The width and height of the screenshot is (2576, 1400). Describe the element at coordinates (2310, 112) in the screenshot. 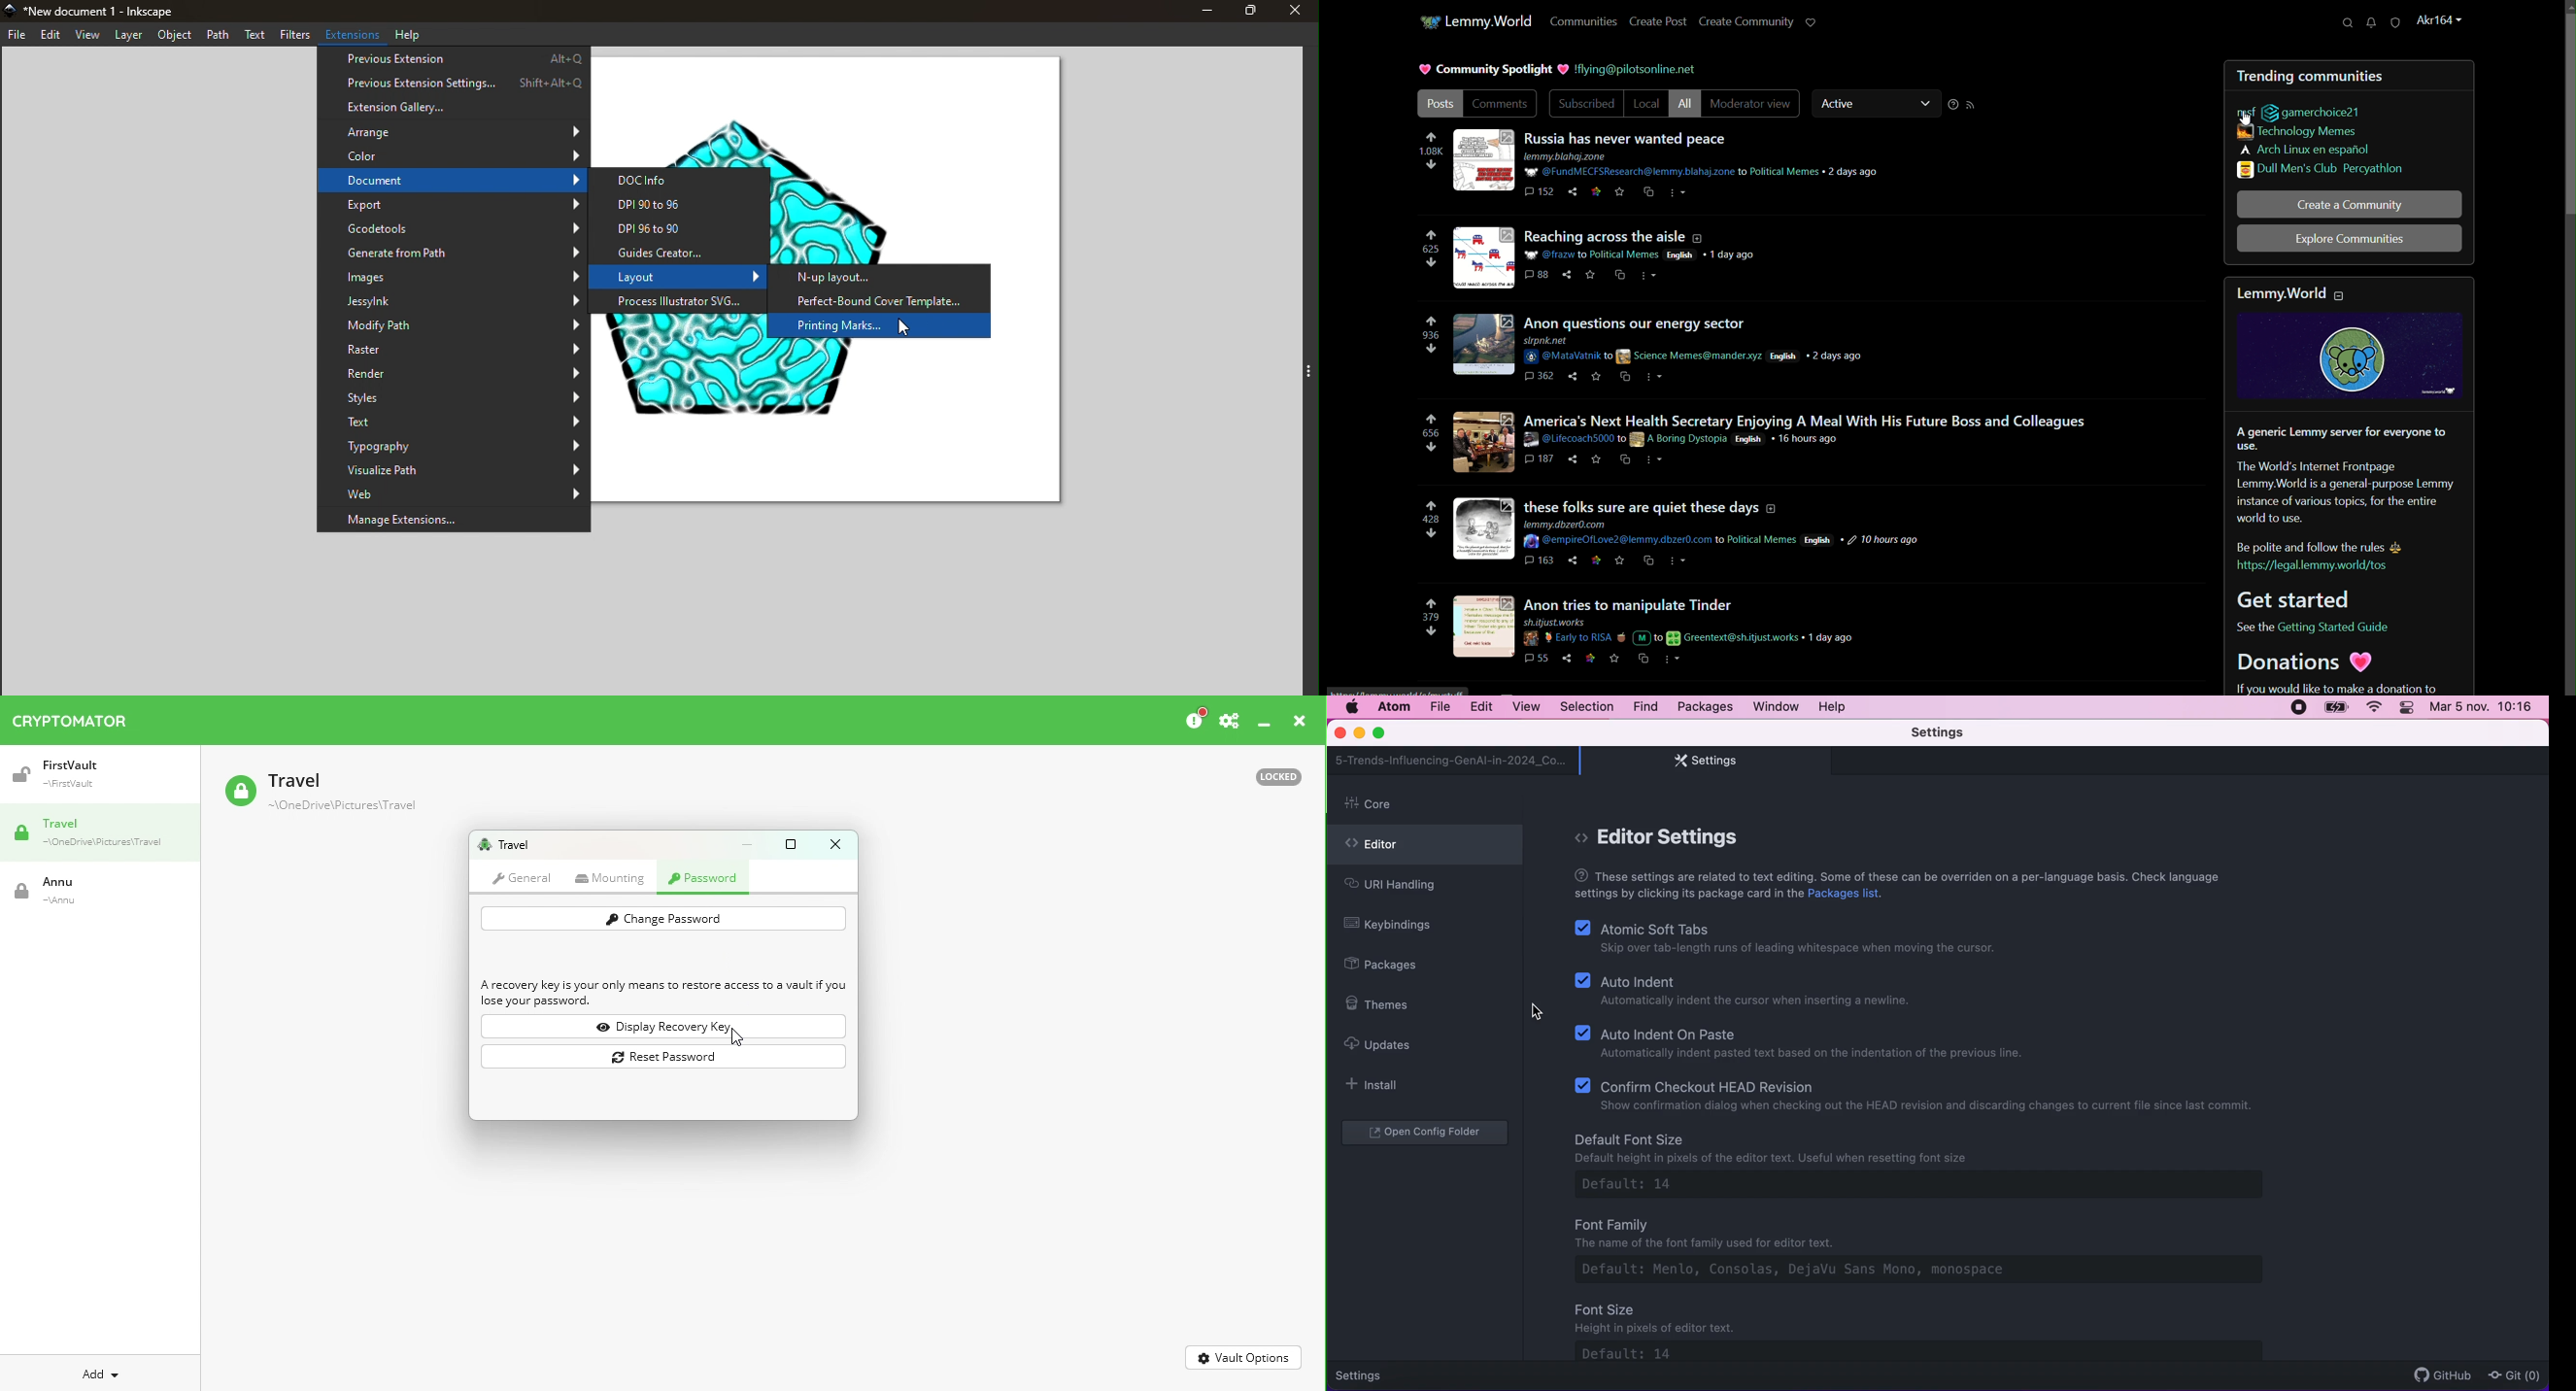

I see `community name 1` at that location.